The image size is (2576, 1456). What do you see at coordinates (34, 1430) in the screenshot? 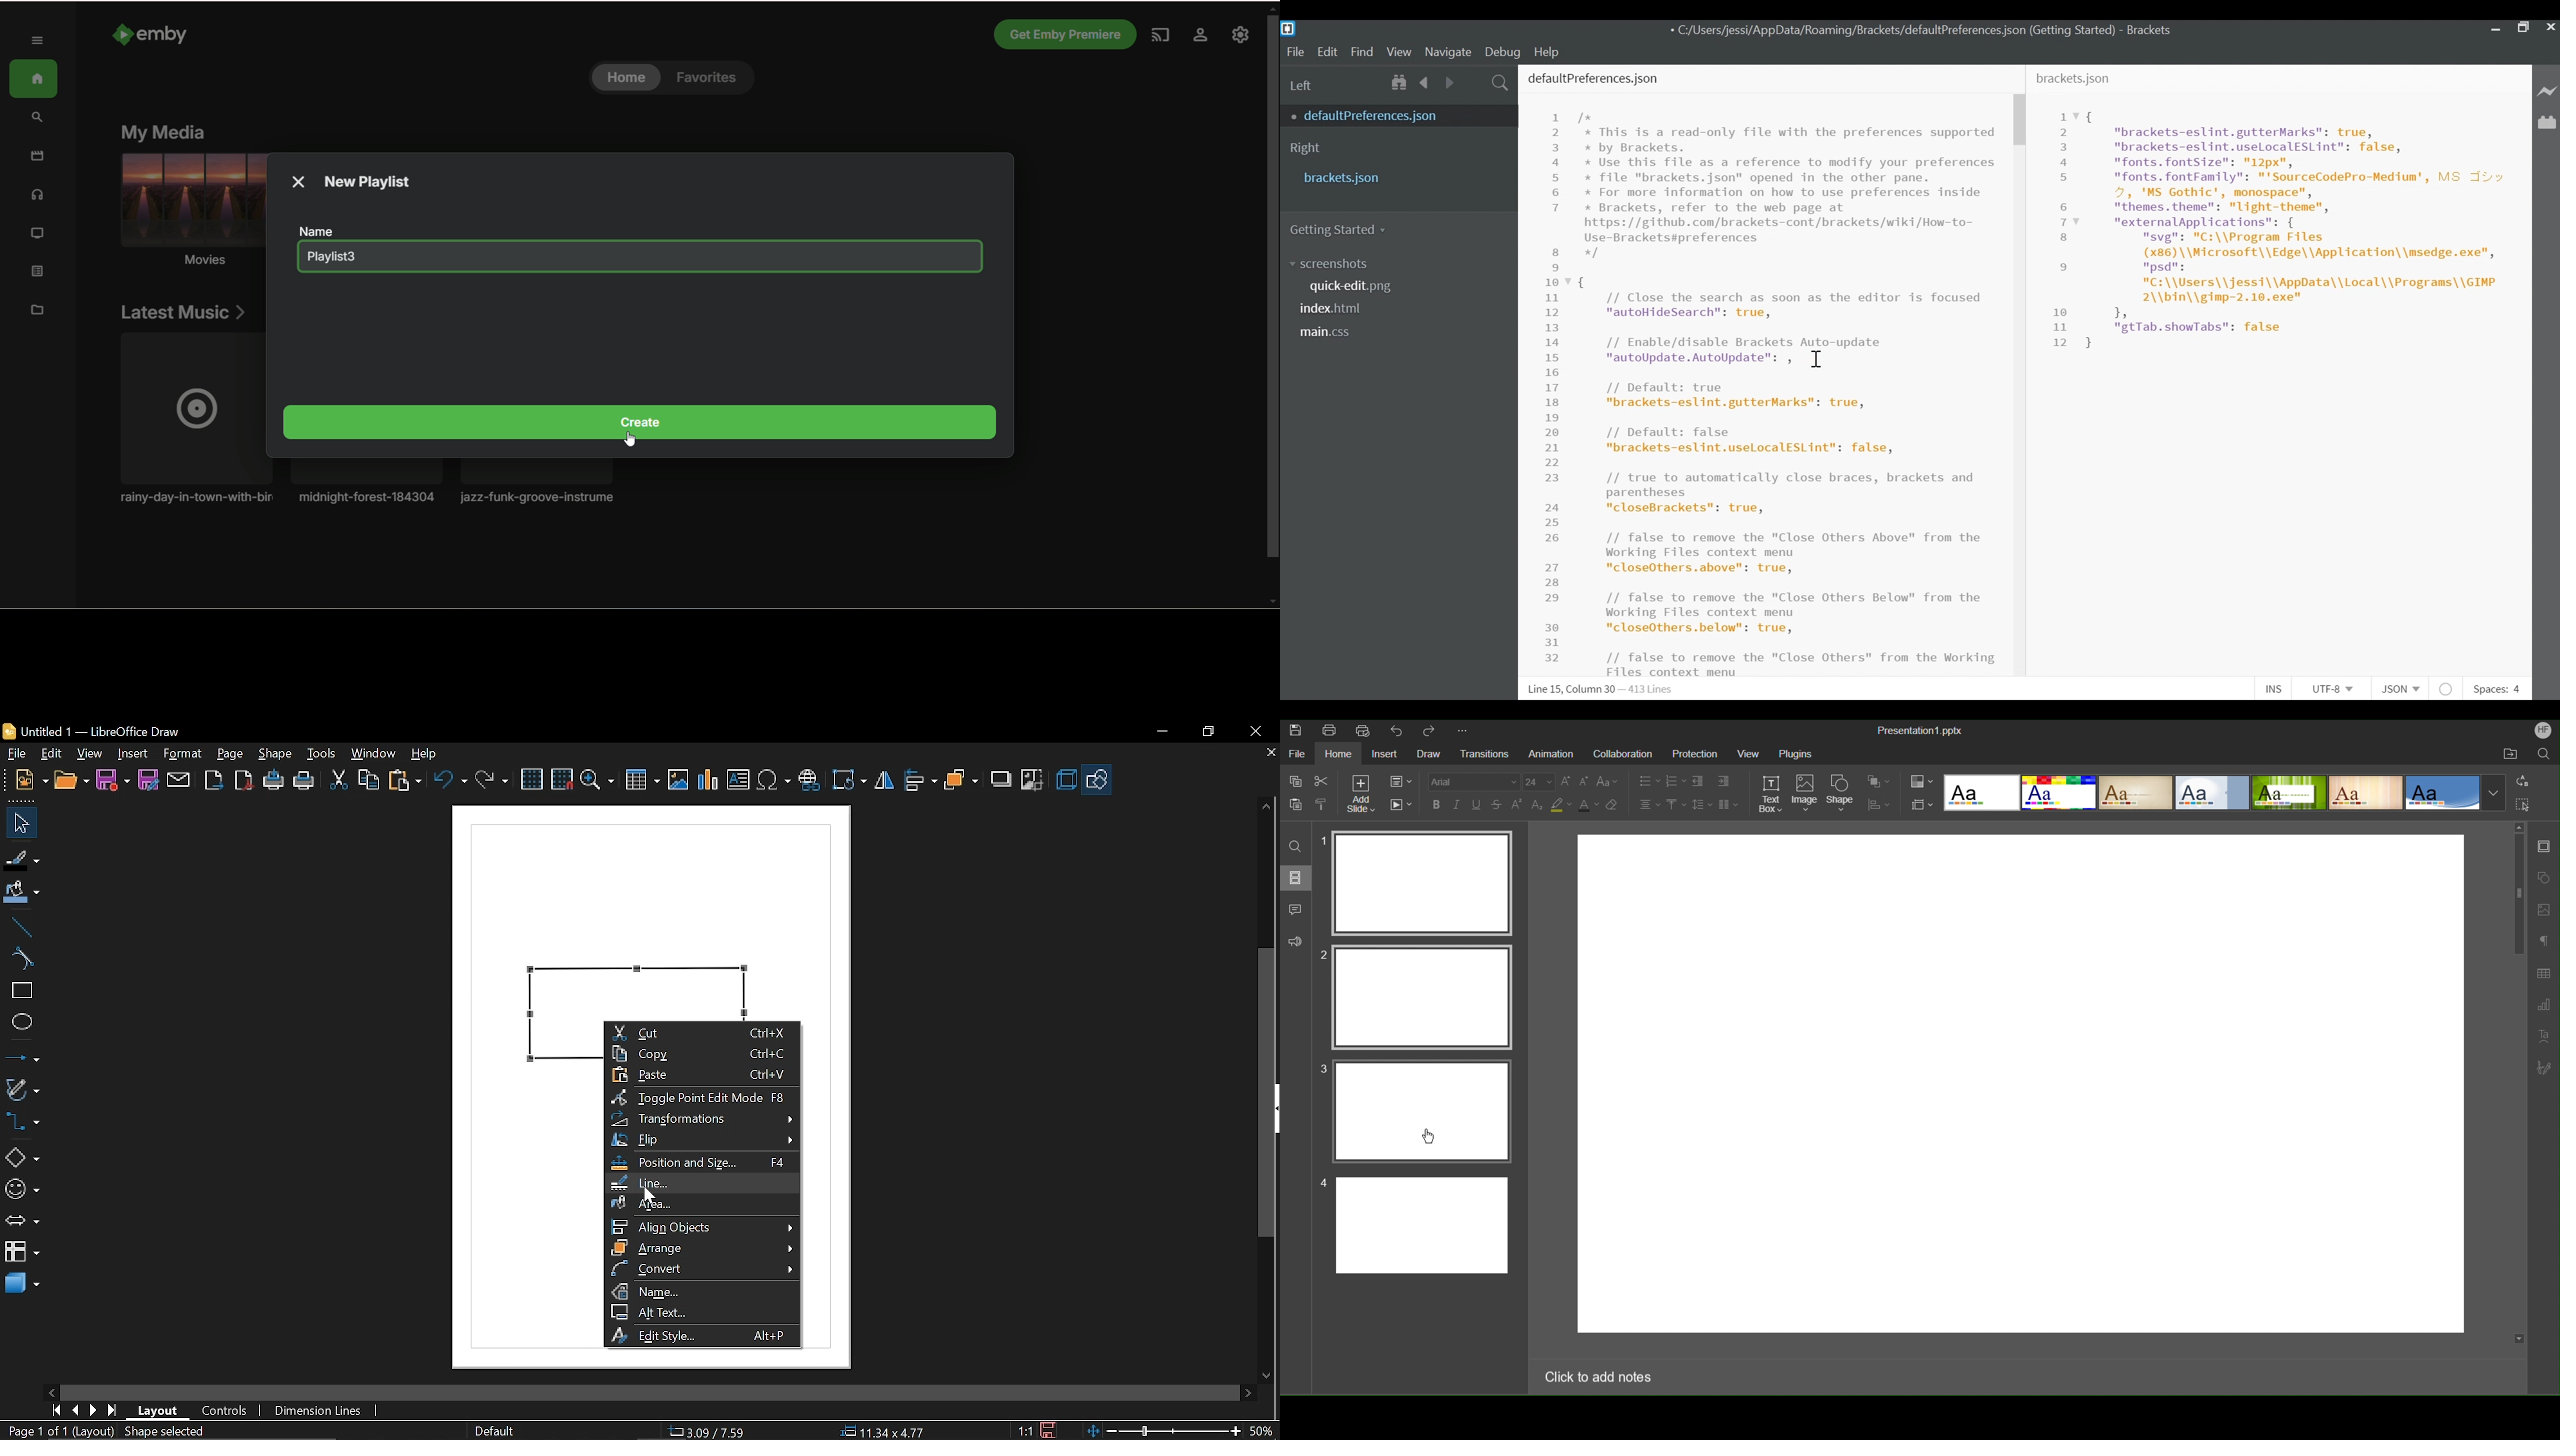
I see `Current page (Page 1 of 1)` at bounding box center [34, 1430].